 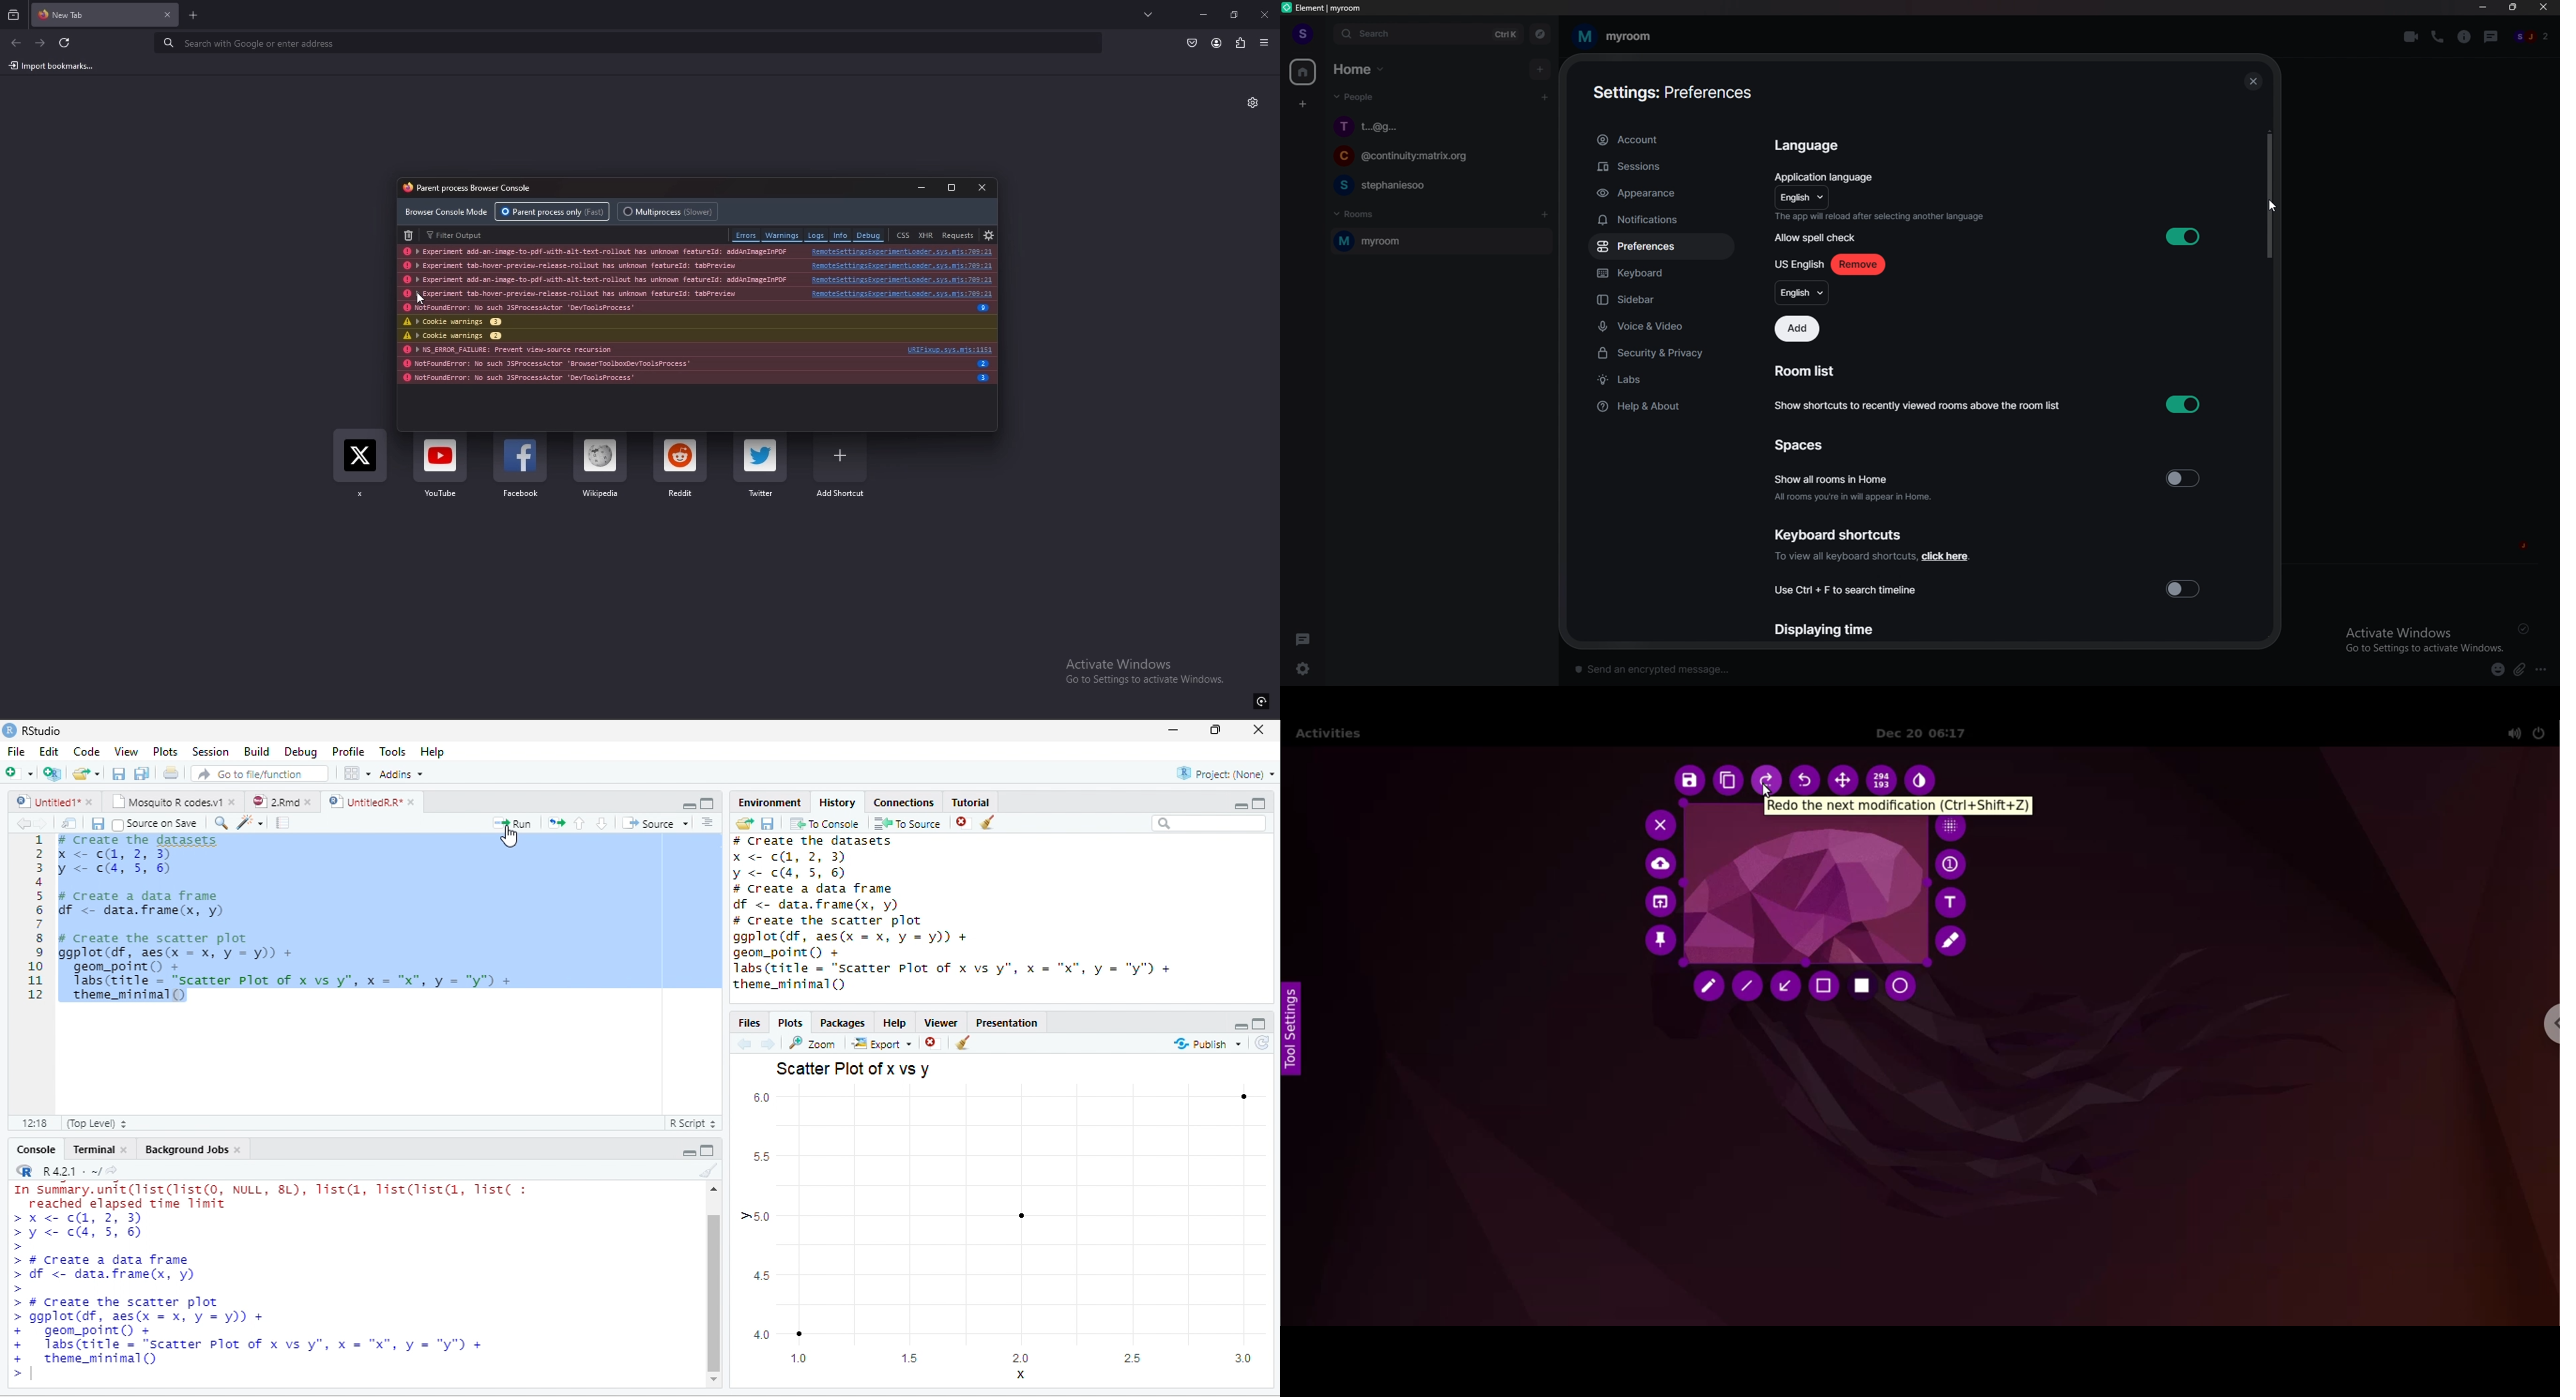 What do you see at coordinates (1858, 264) in the screenshot?
I see `remove` at bounding box center [1858, 264].